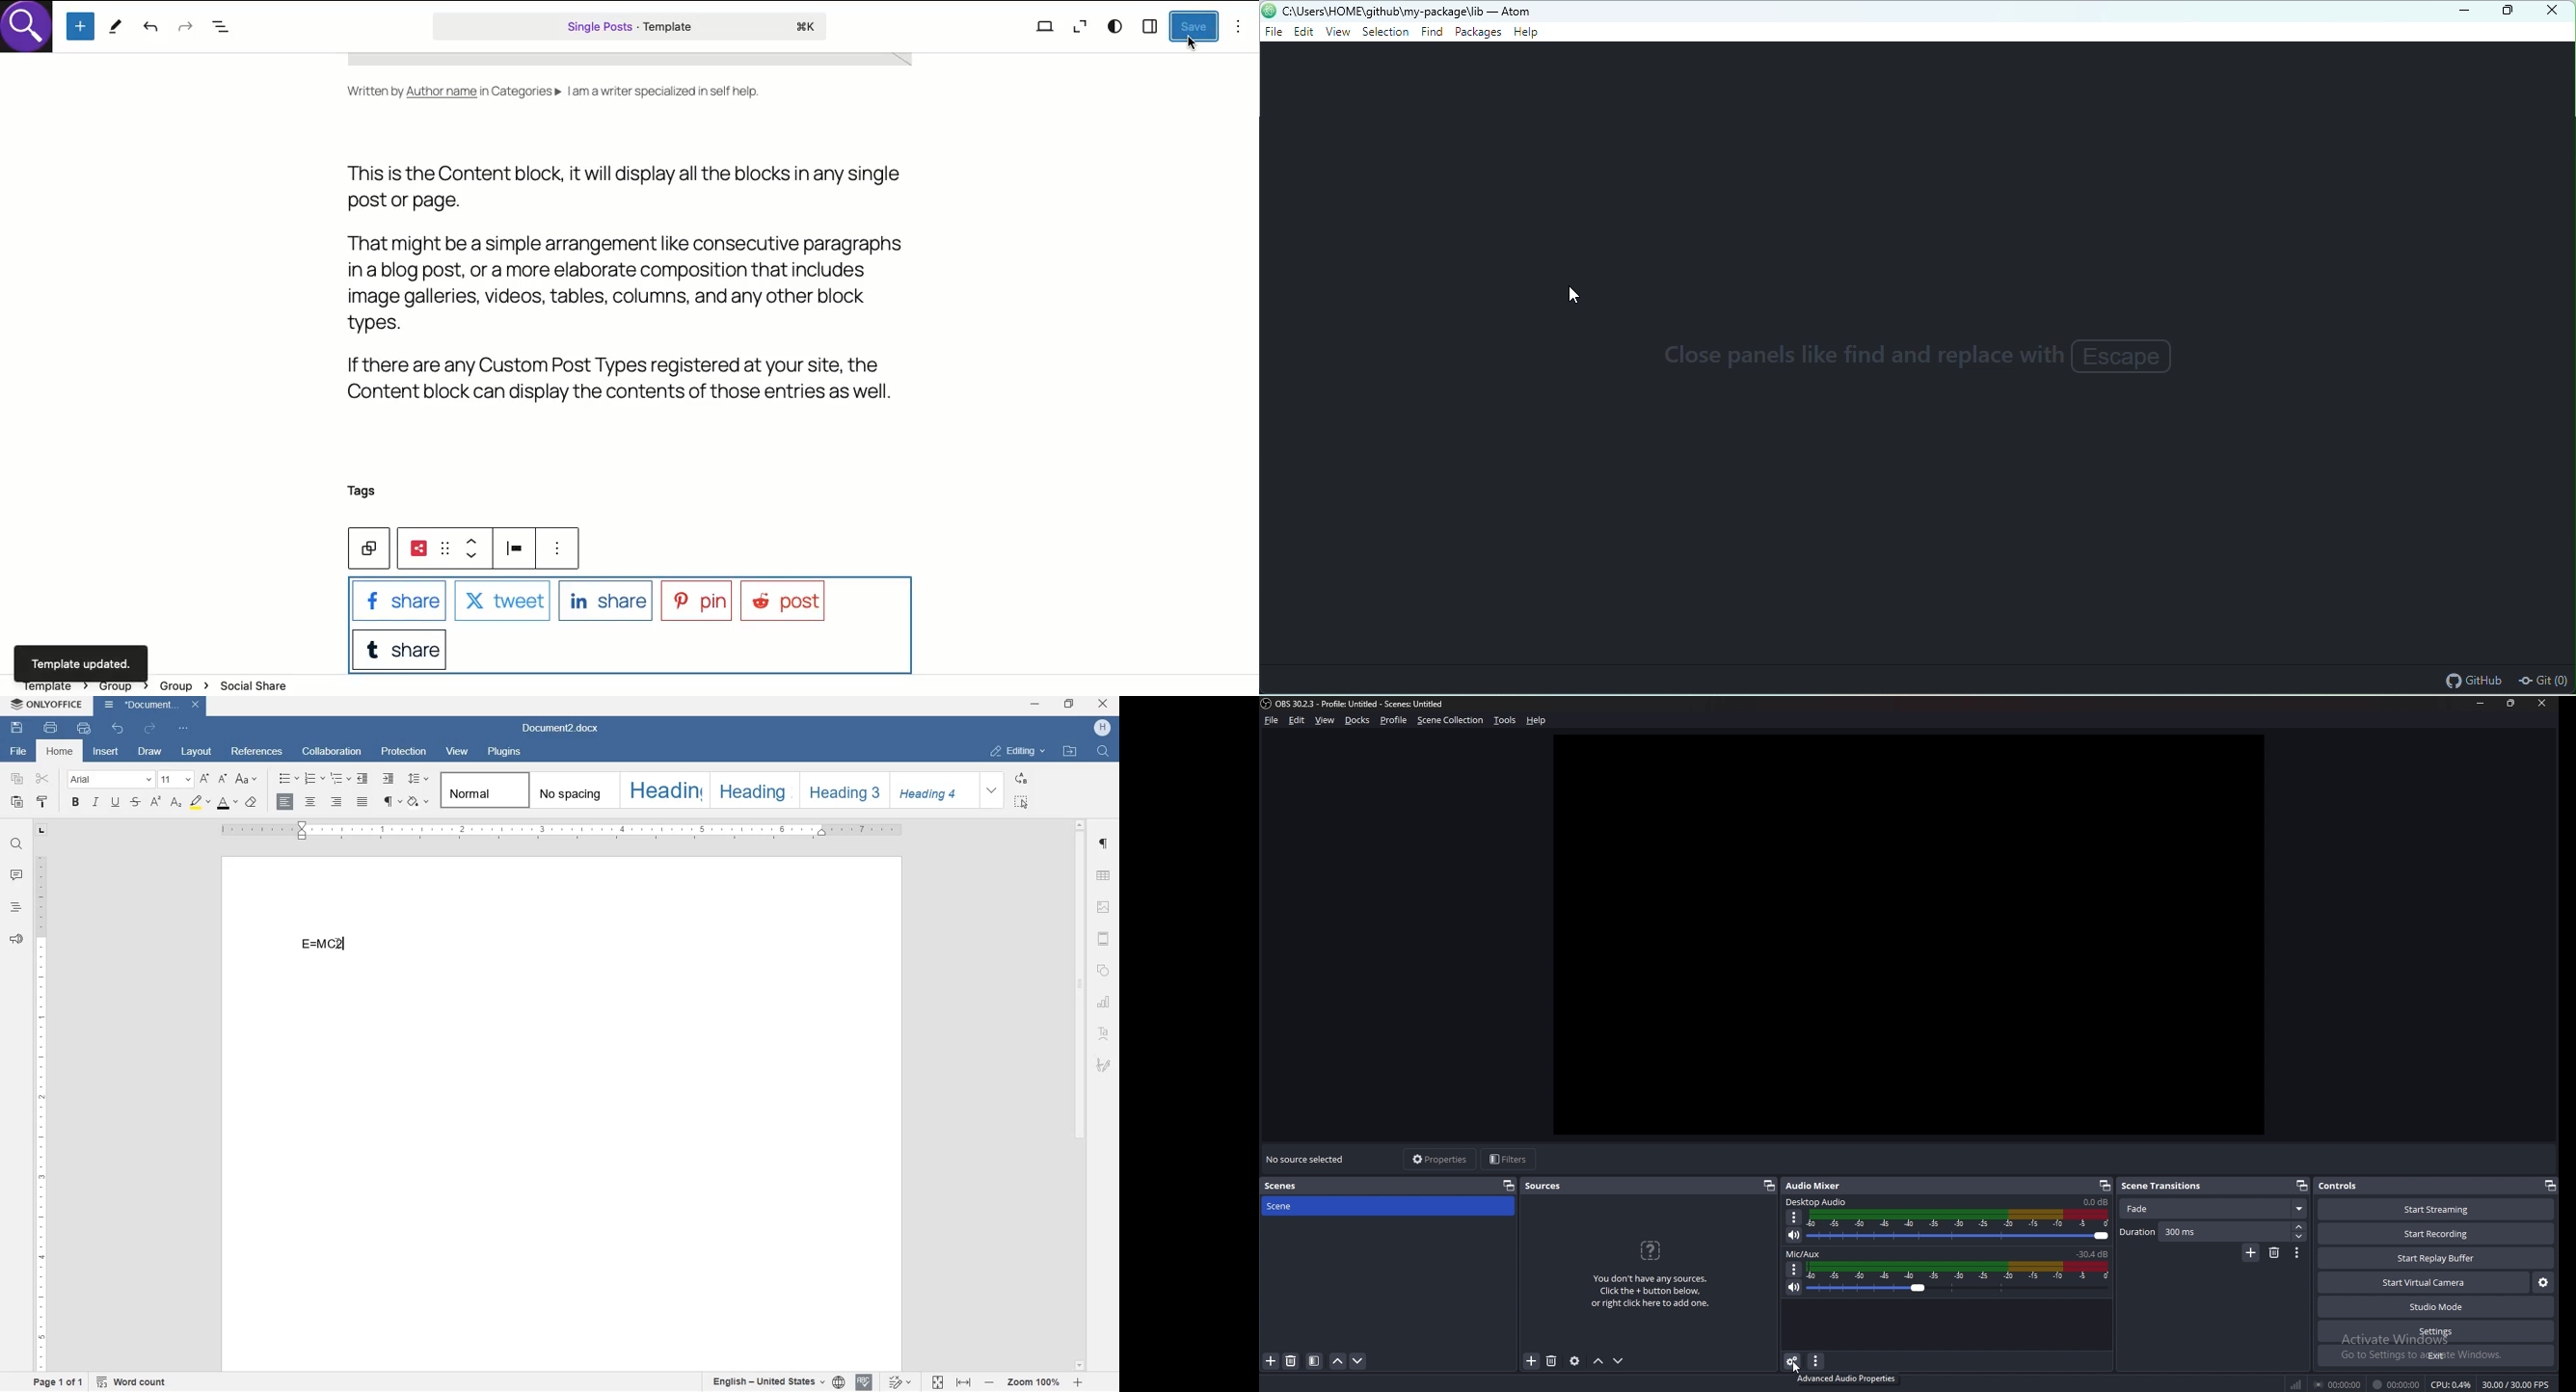  Describe the element at coordinates (1506, 720) in the screenshot. I see `tools` at that location.